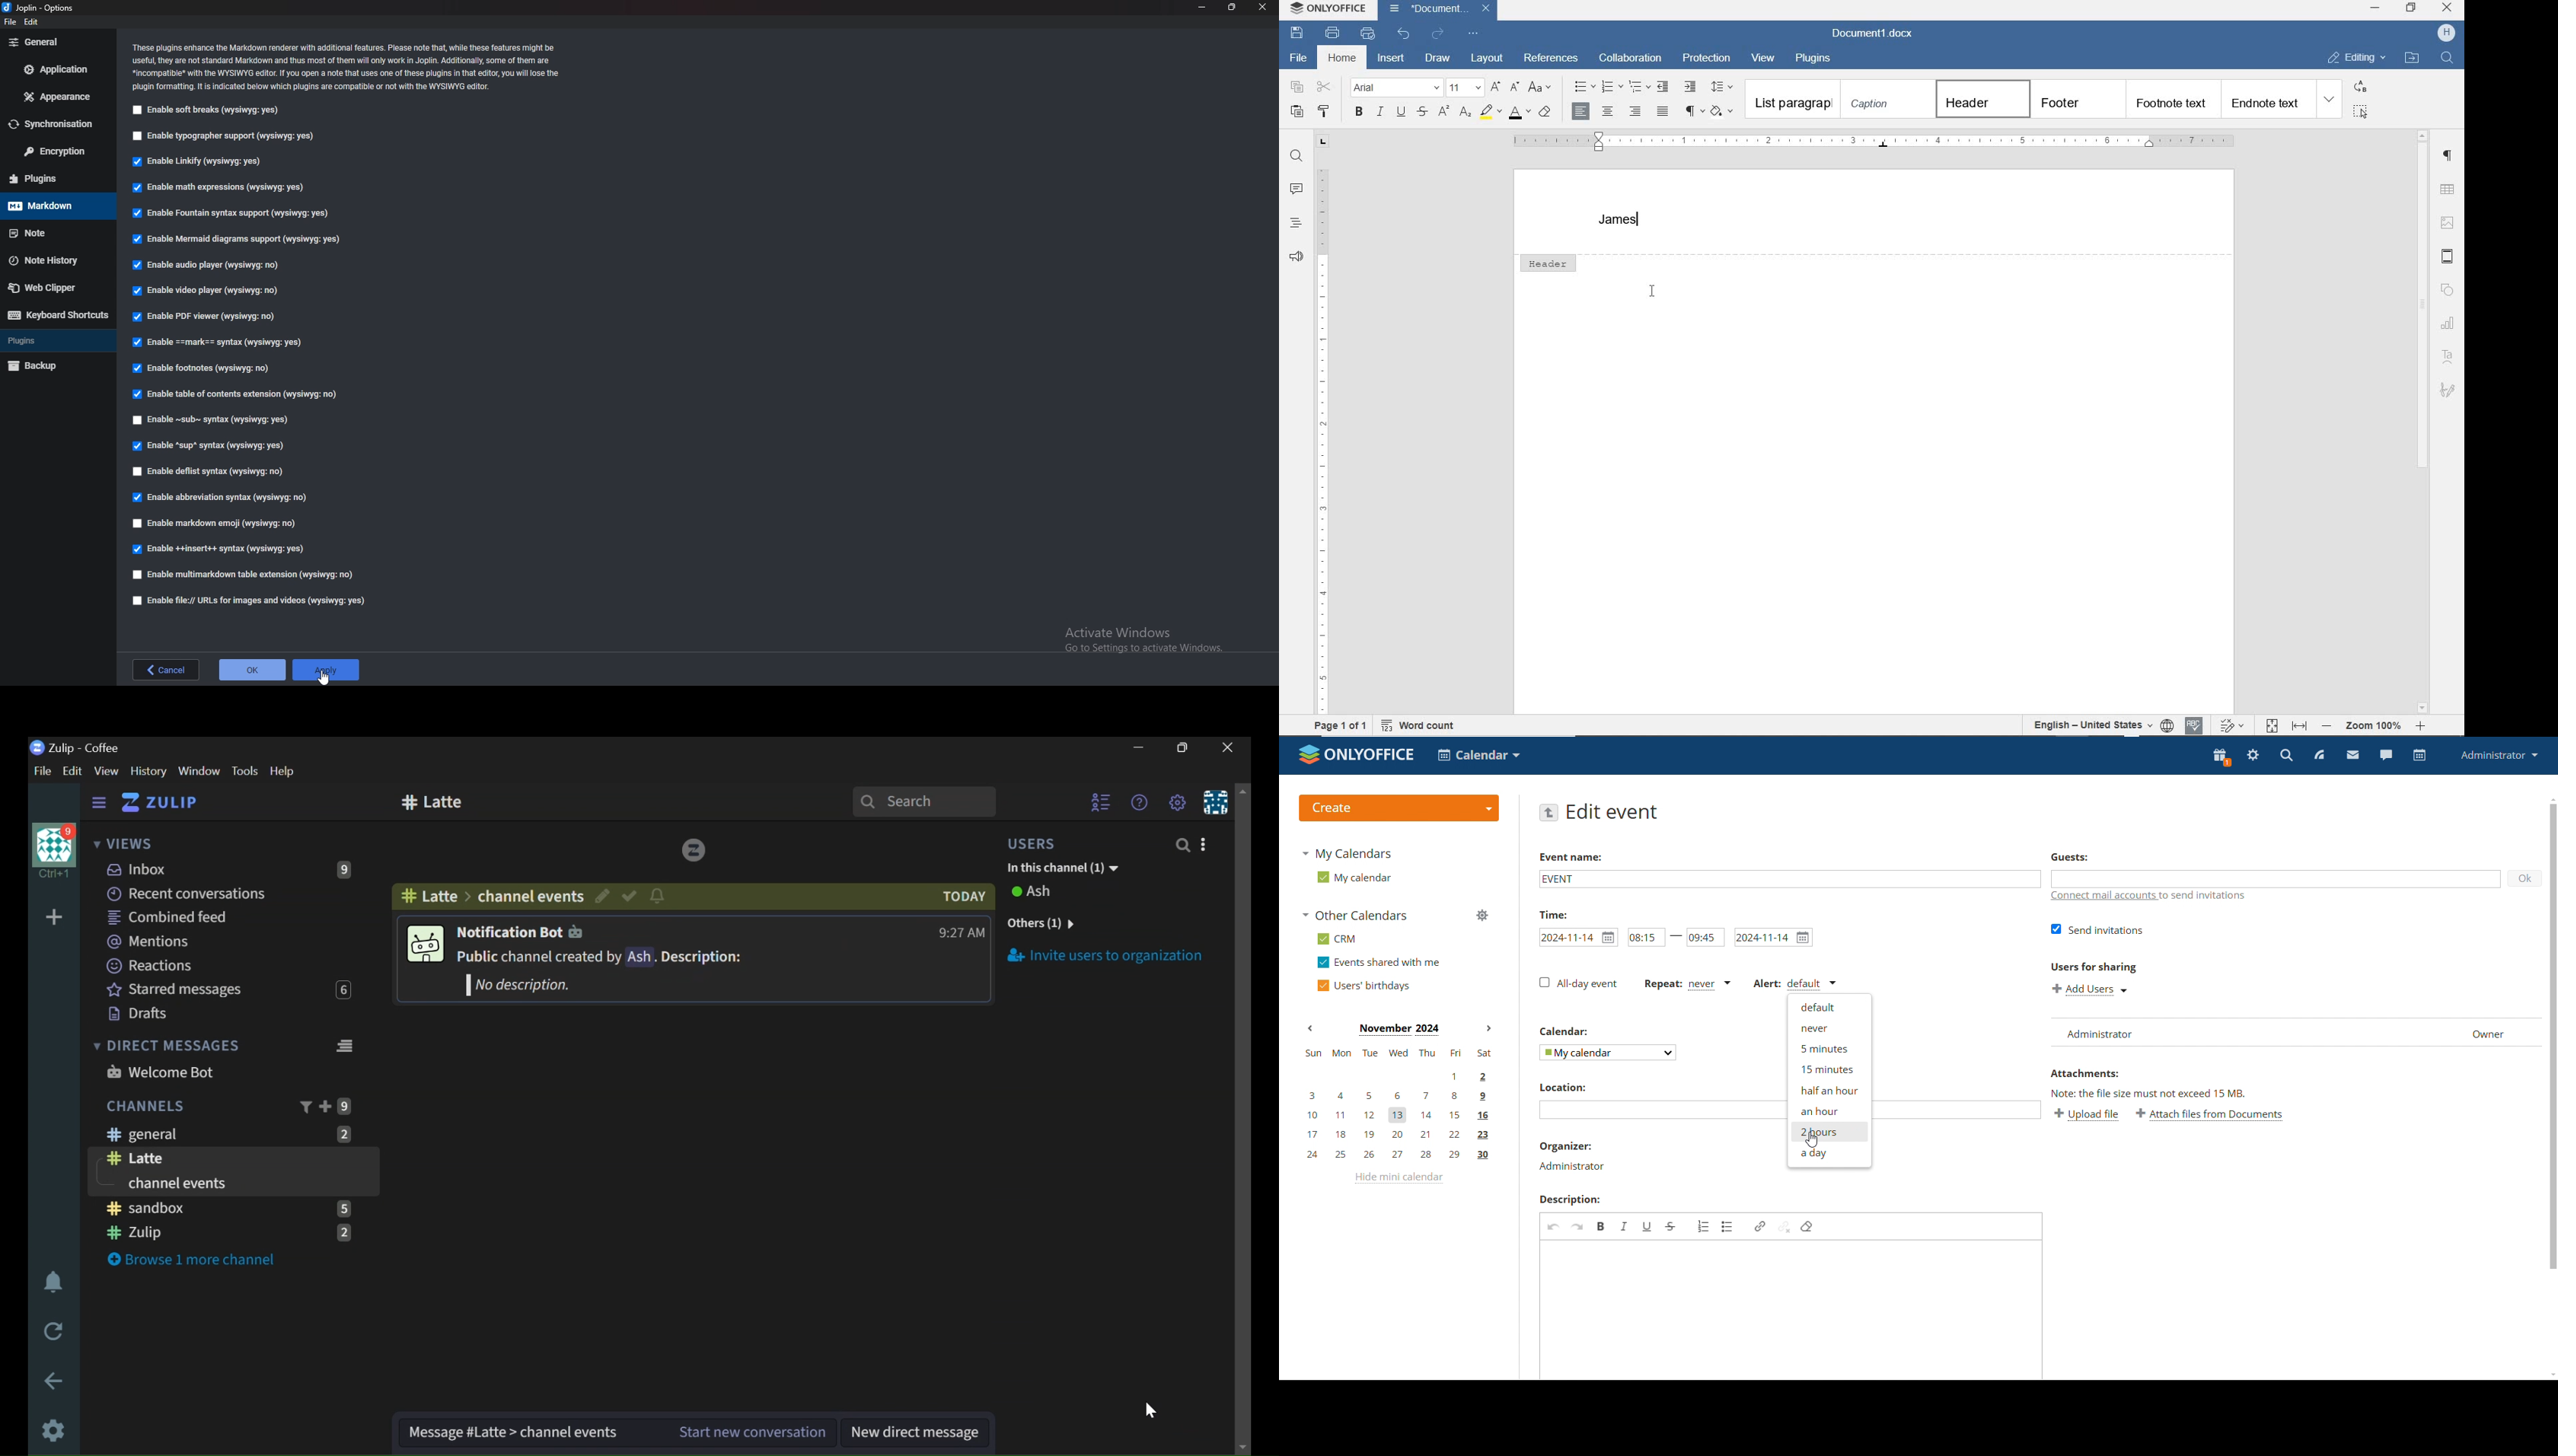 This screenshot has width=2576, height=1456. Describe the element at coordinates (36, 23) in the screenshot. I see `edit` at that location.